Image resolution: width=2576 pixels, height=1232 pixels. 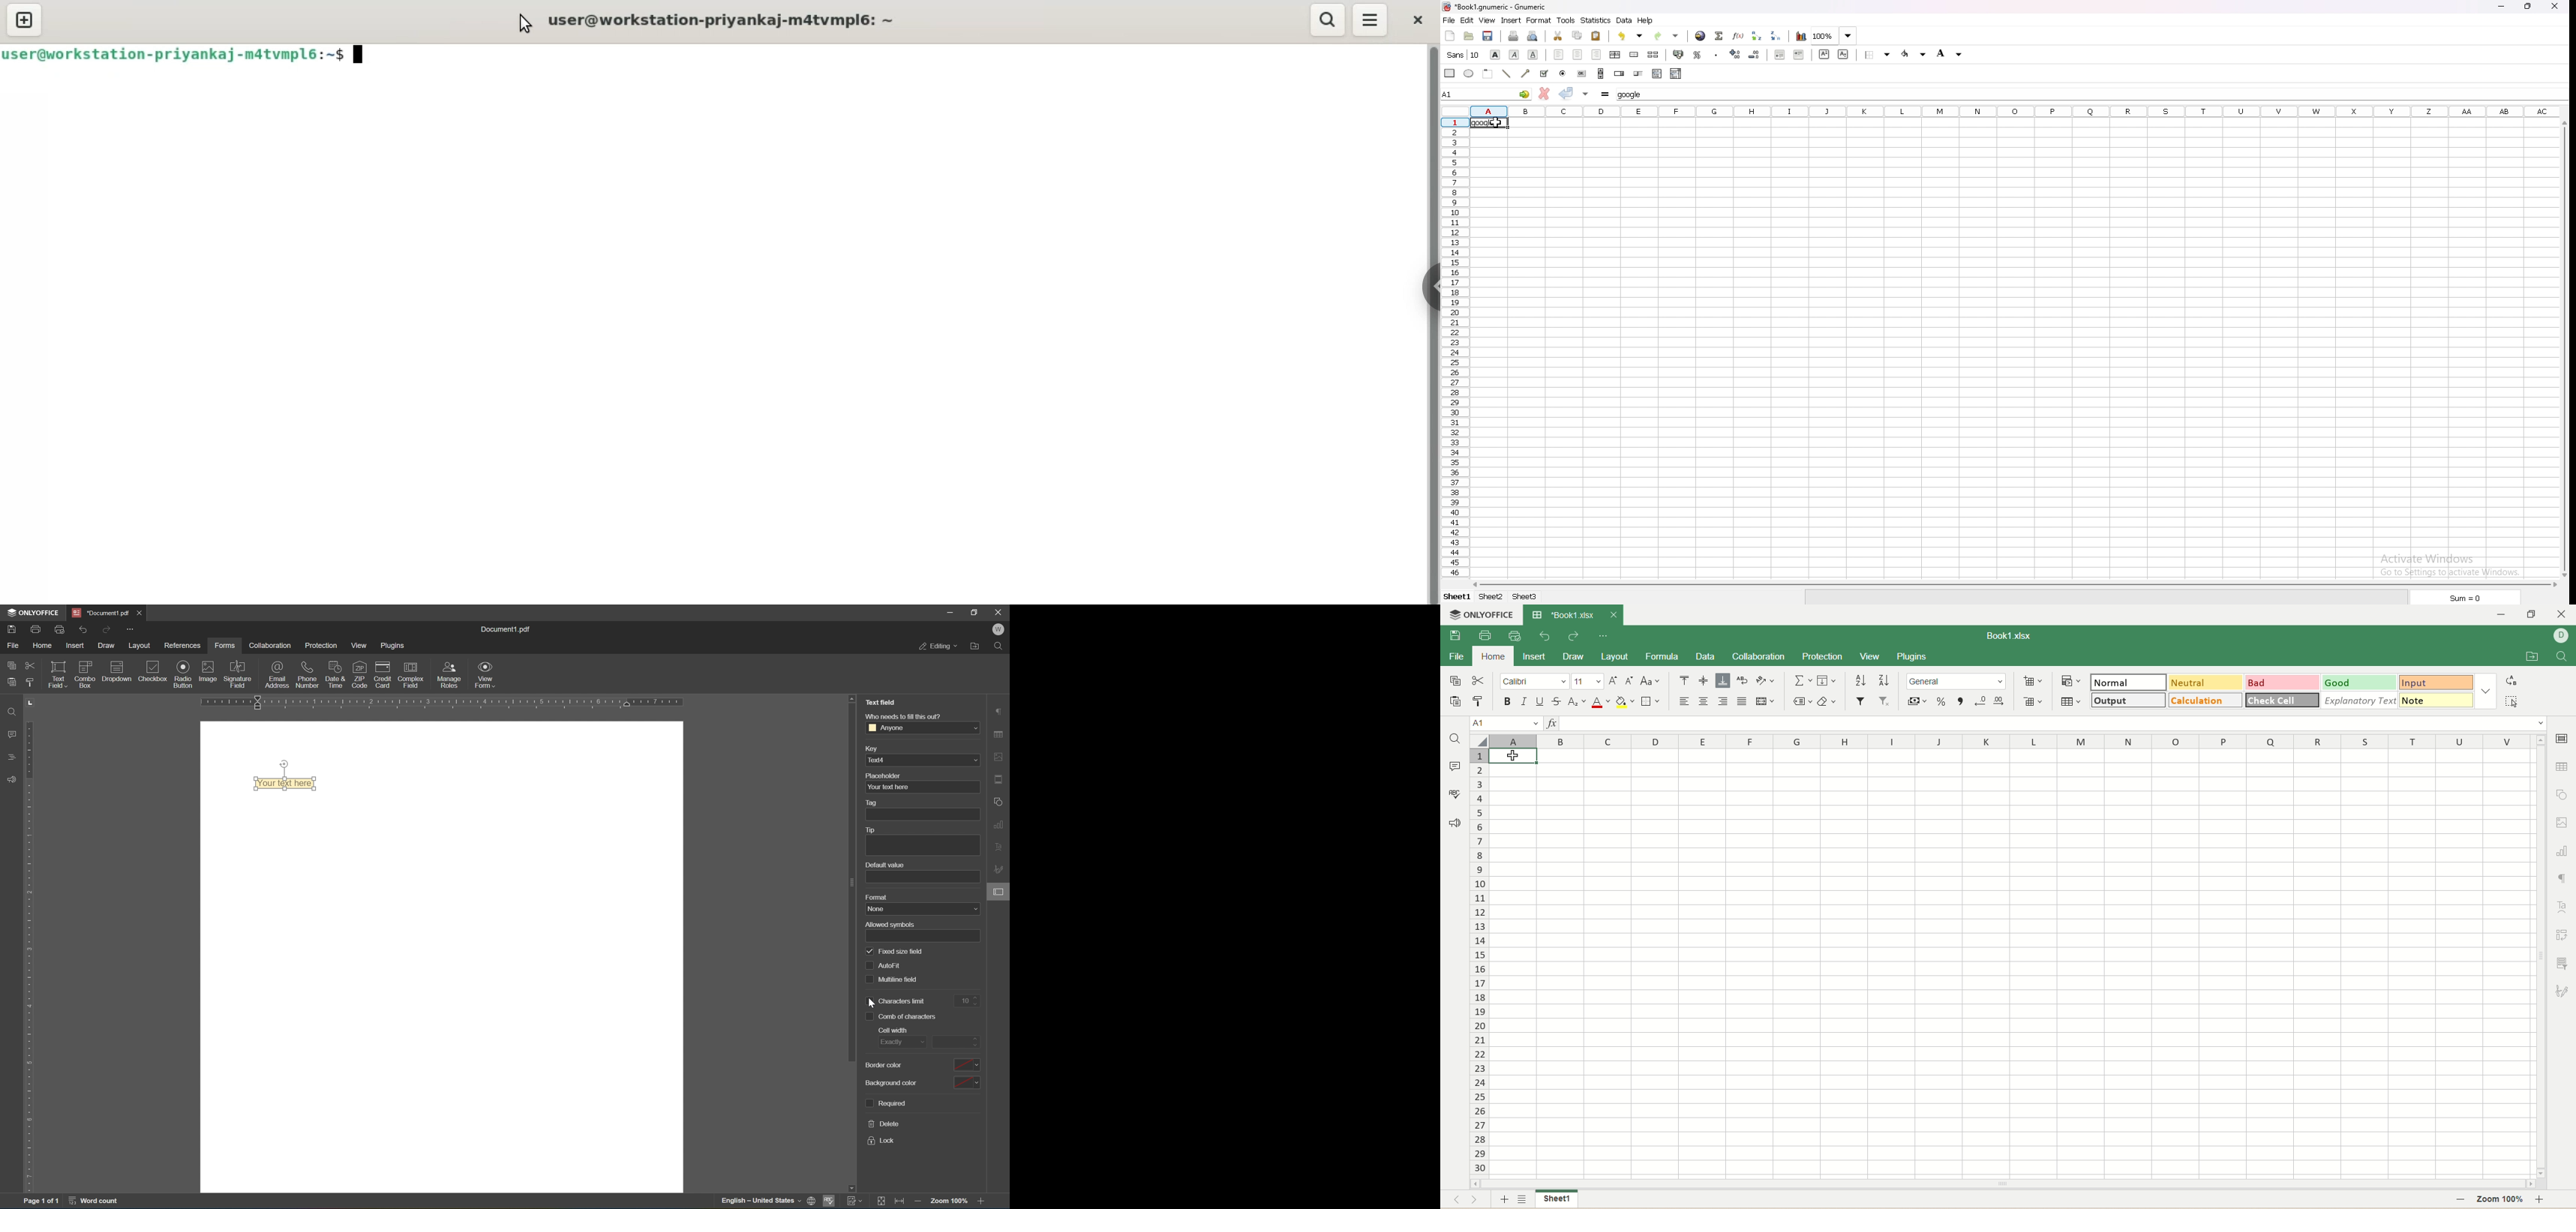 What do you see at coordinates (1601, 74) in the screenshot?
I see `scroll bar` at bounding box center [1601, 74].